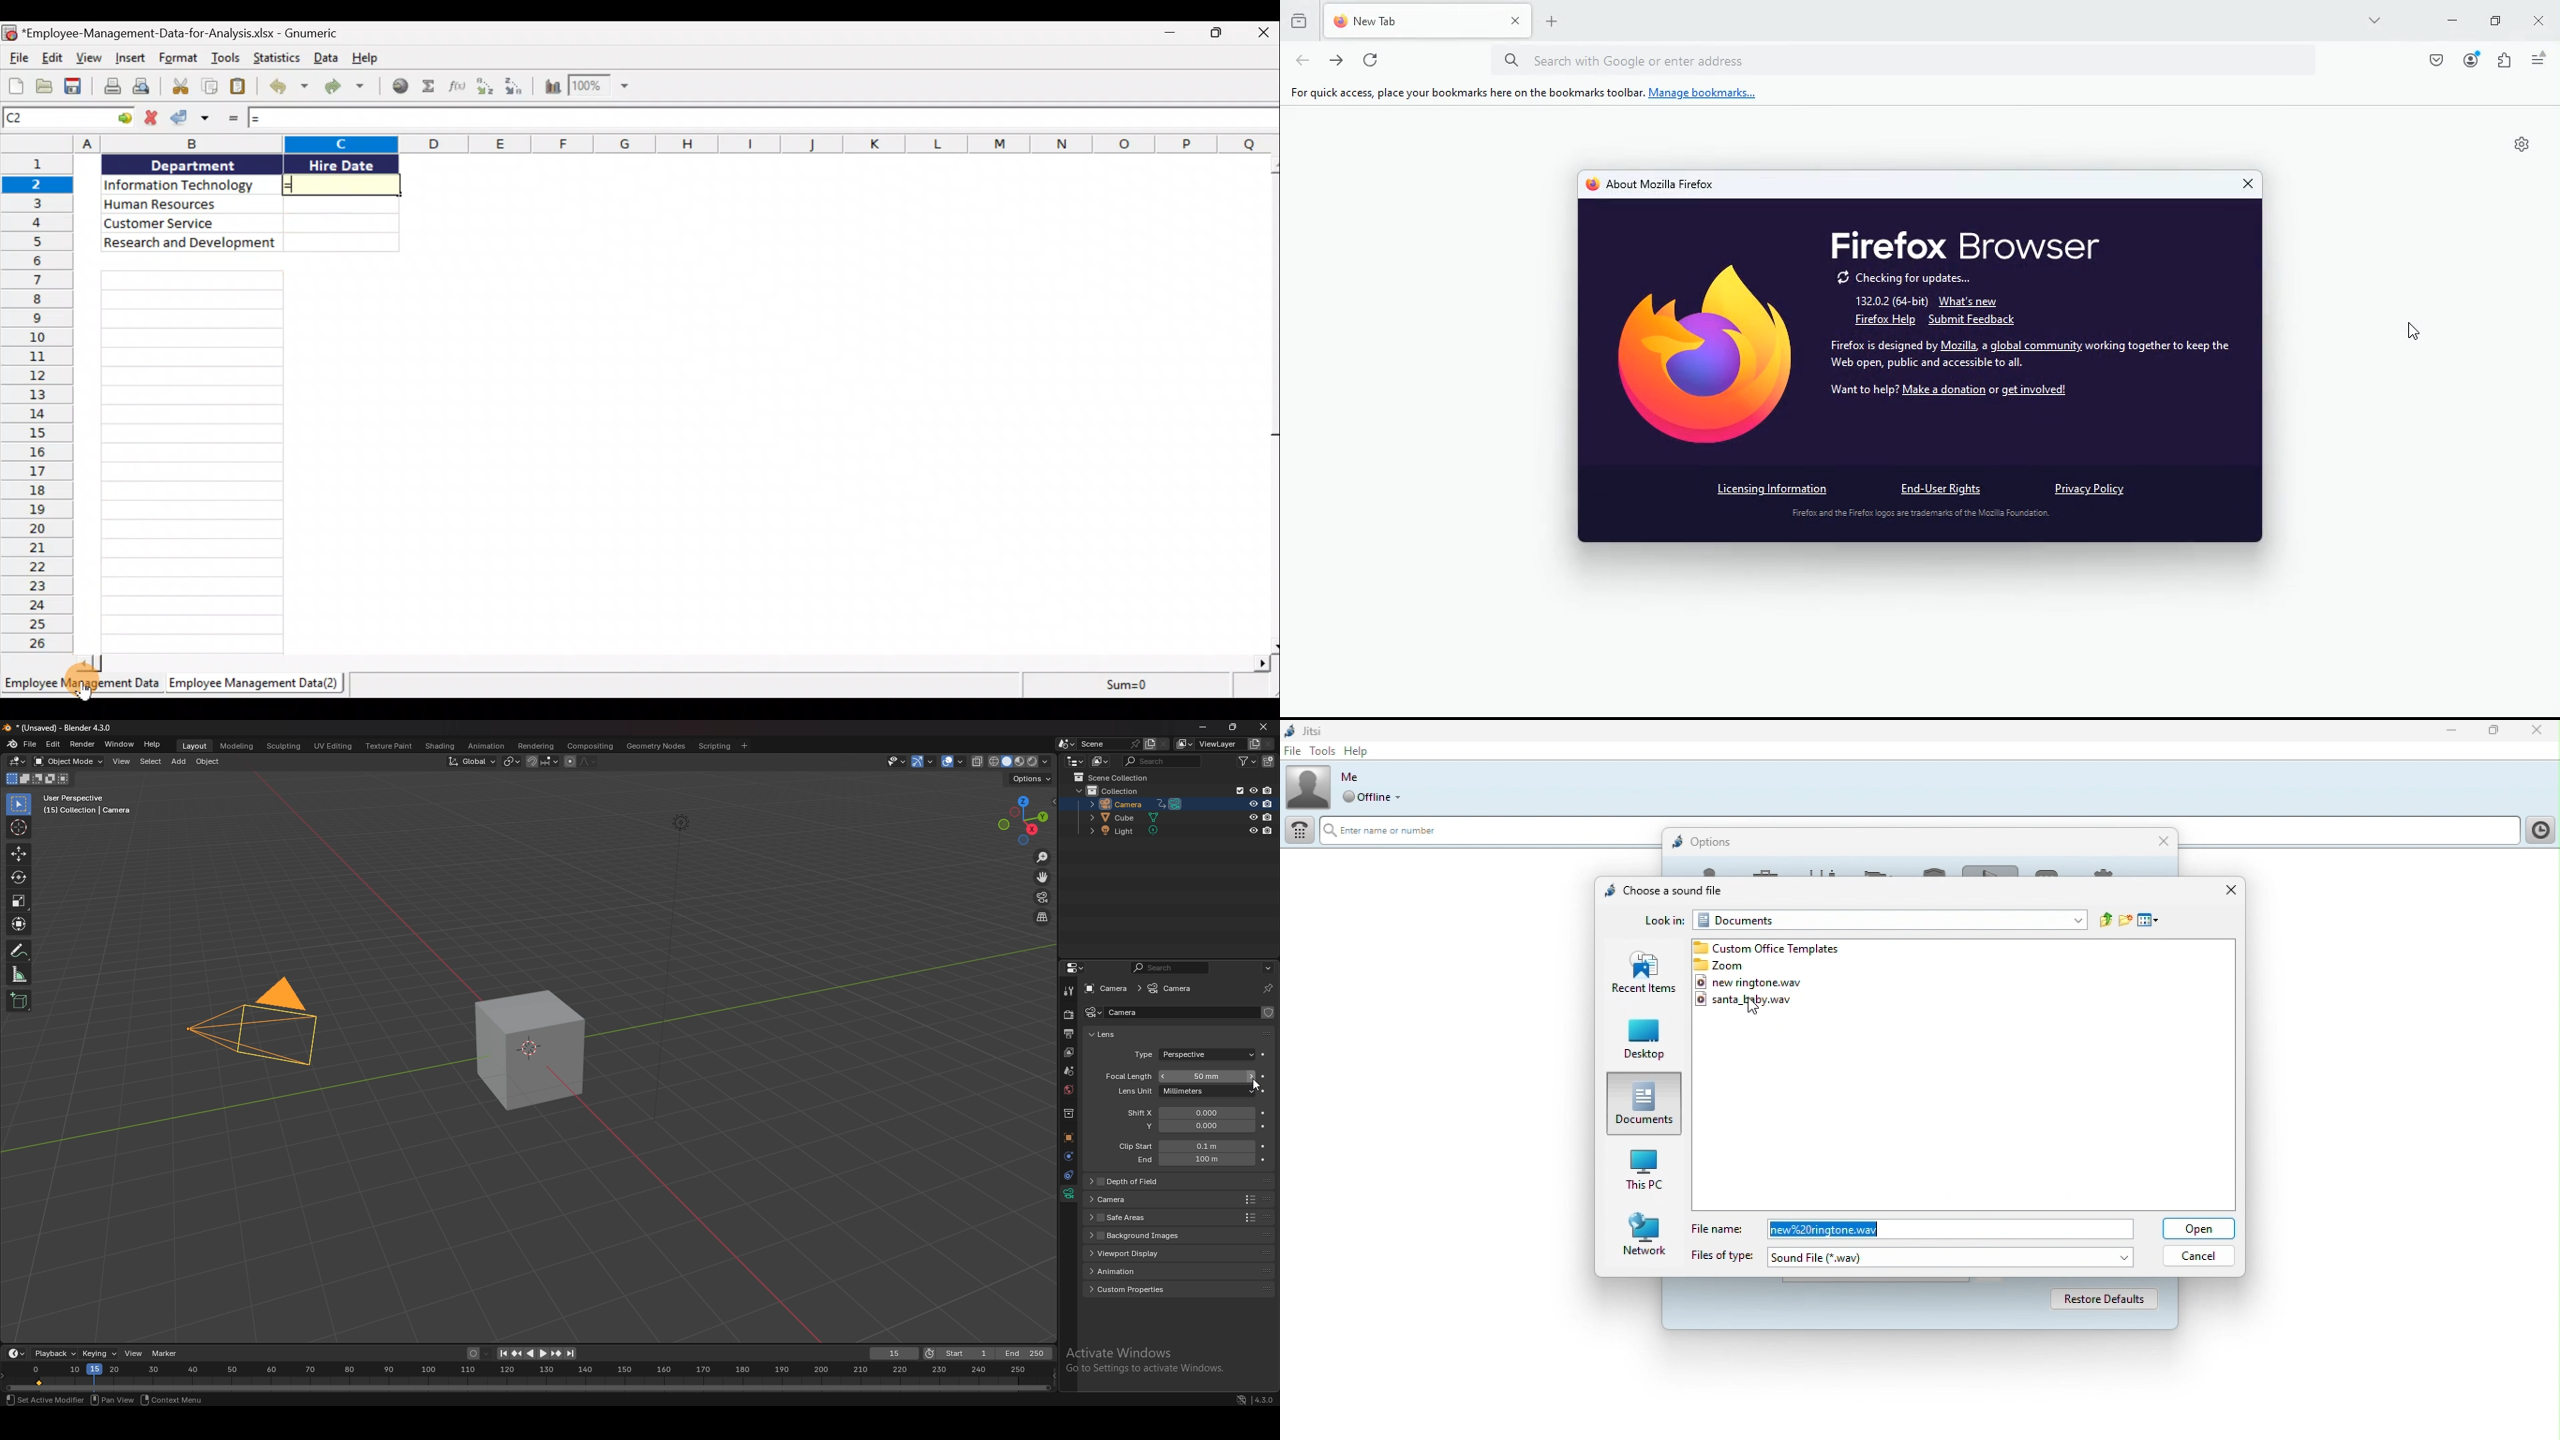 The height and width of the screenshot is (1456, 2576). I want to click on =, so click(259, 118).